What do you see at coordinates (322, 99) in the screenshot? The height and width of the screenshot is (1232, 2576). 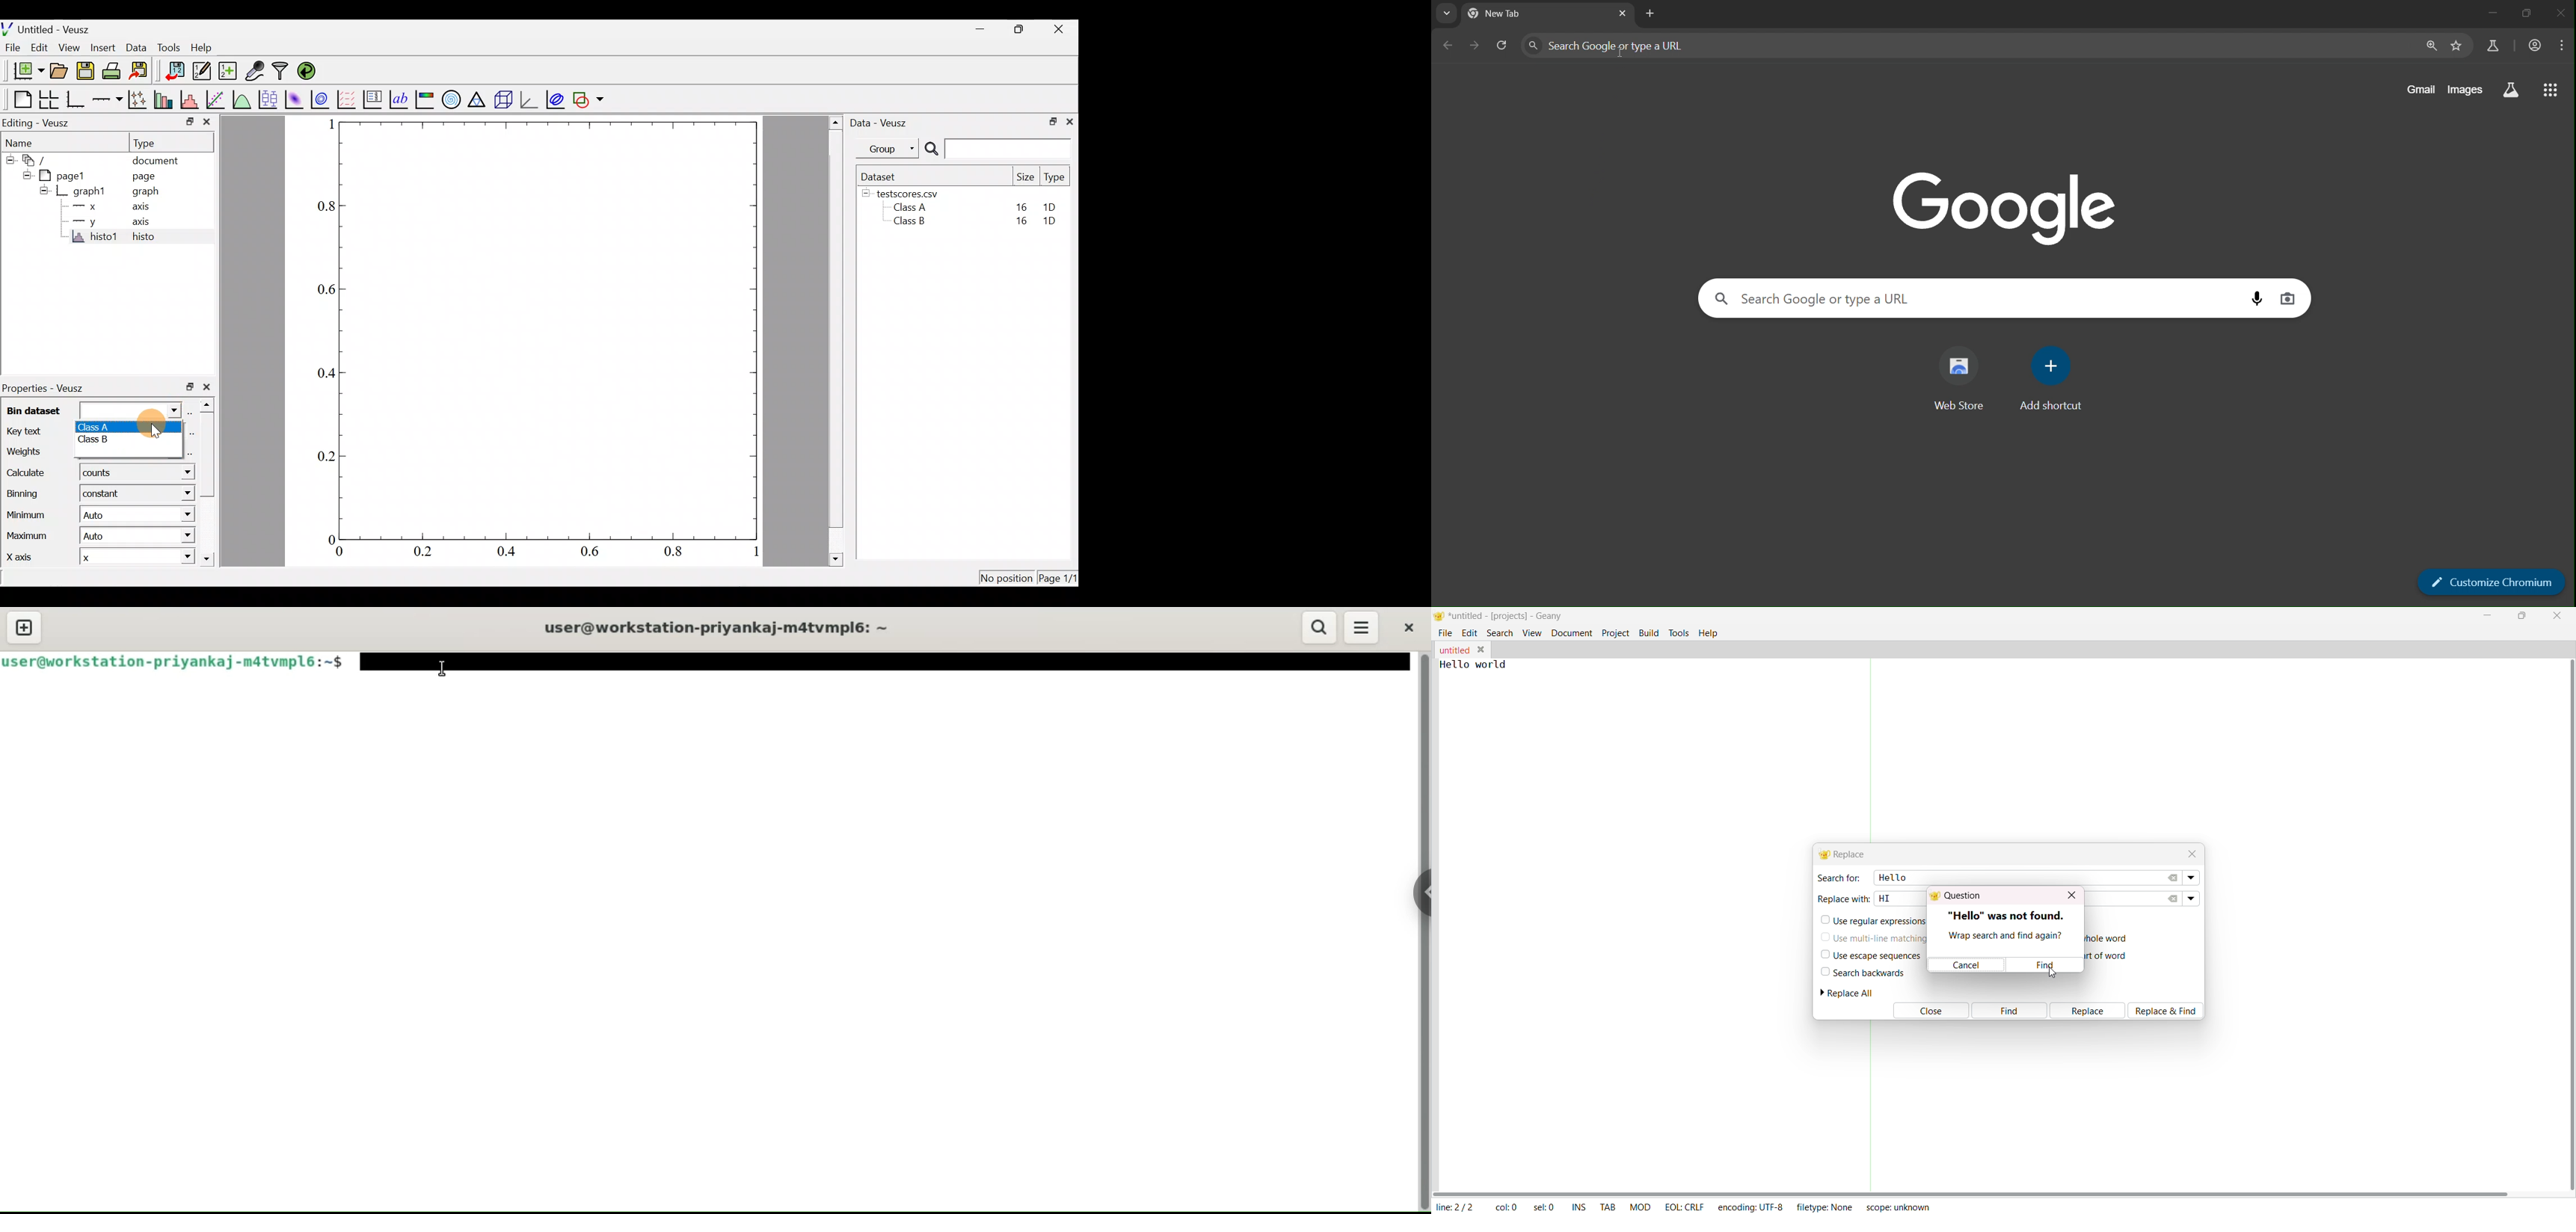 I see `Plot a 2d dataset as contours` at bounding box center [322, 99].